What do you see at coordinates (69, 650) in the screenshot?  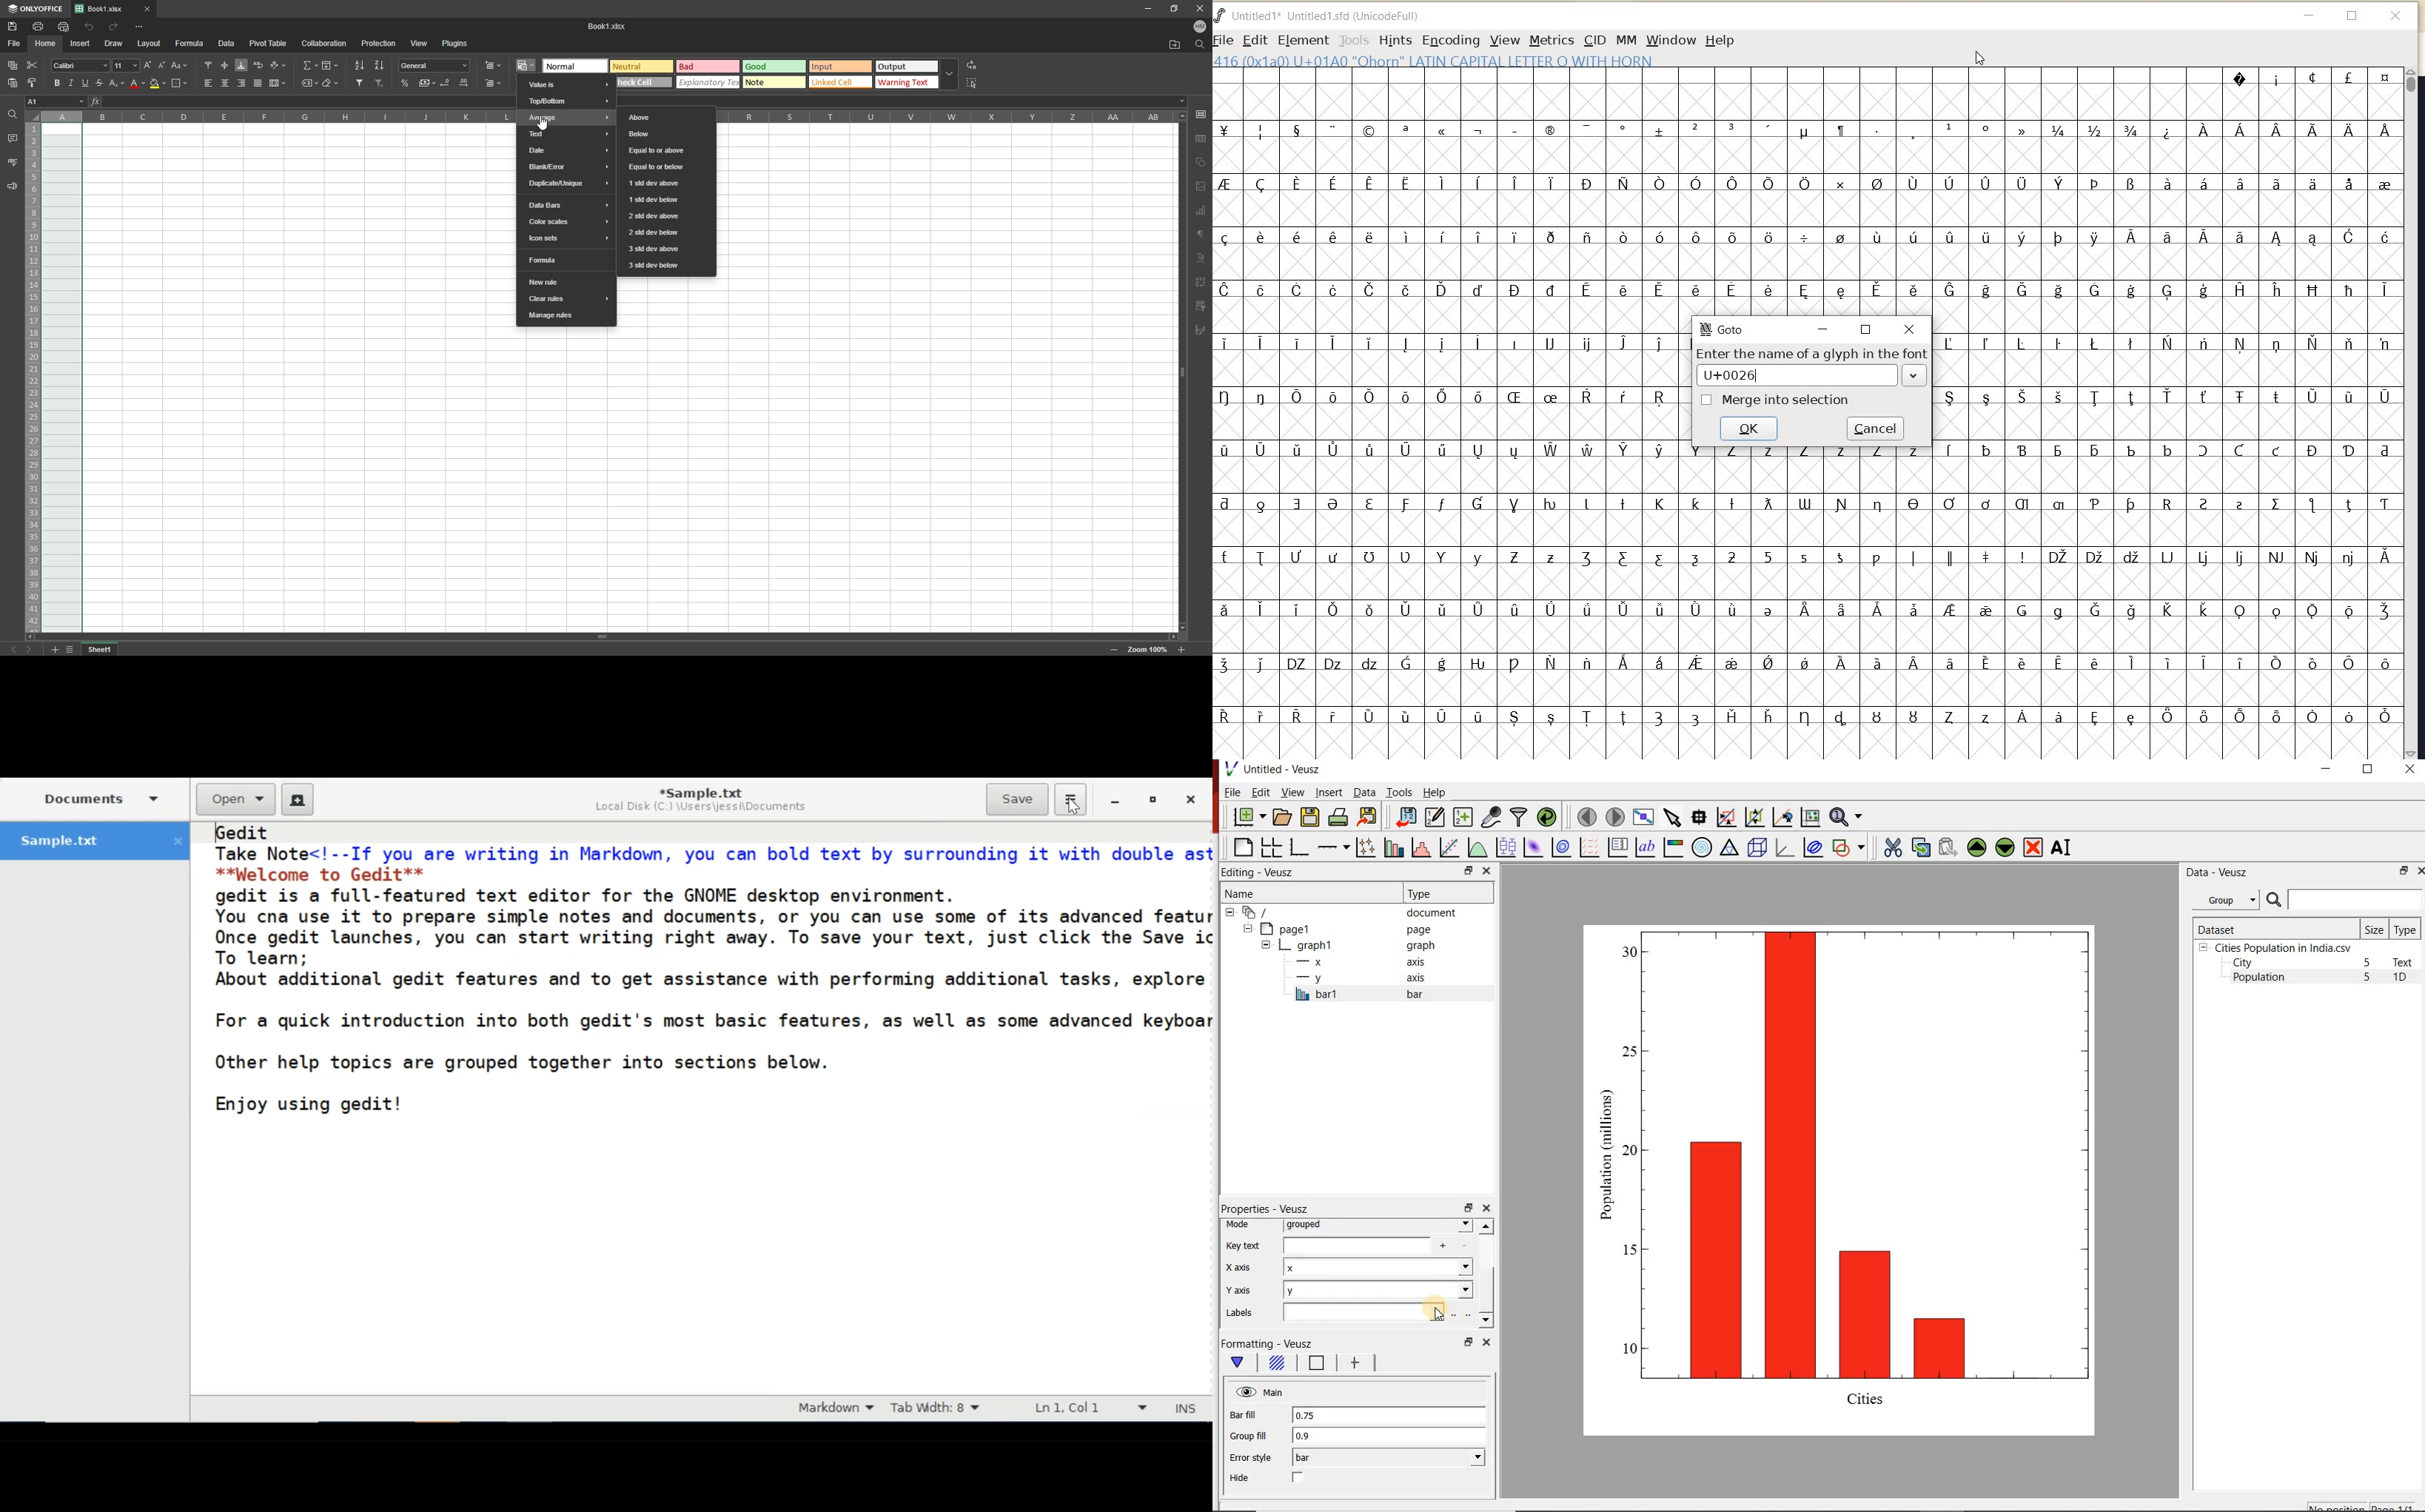 I see `list of sheets` at bounding box center [69, 650].